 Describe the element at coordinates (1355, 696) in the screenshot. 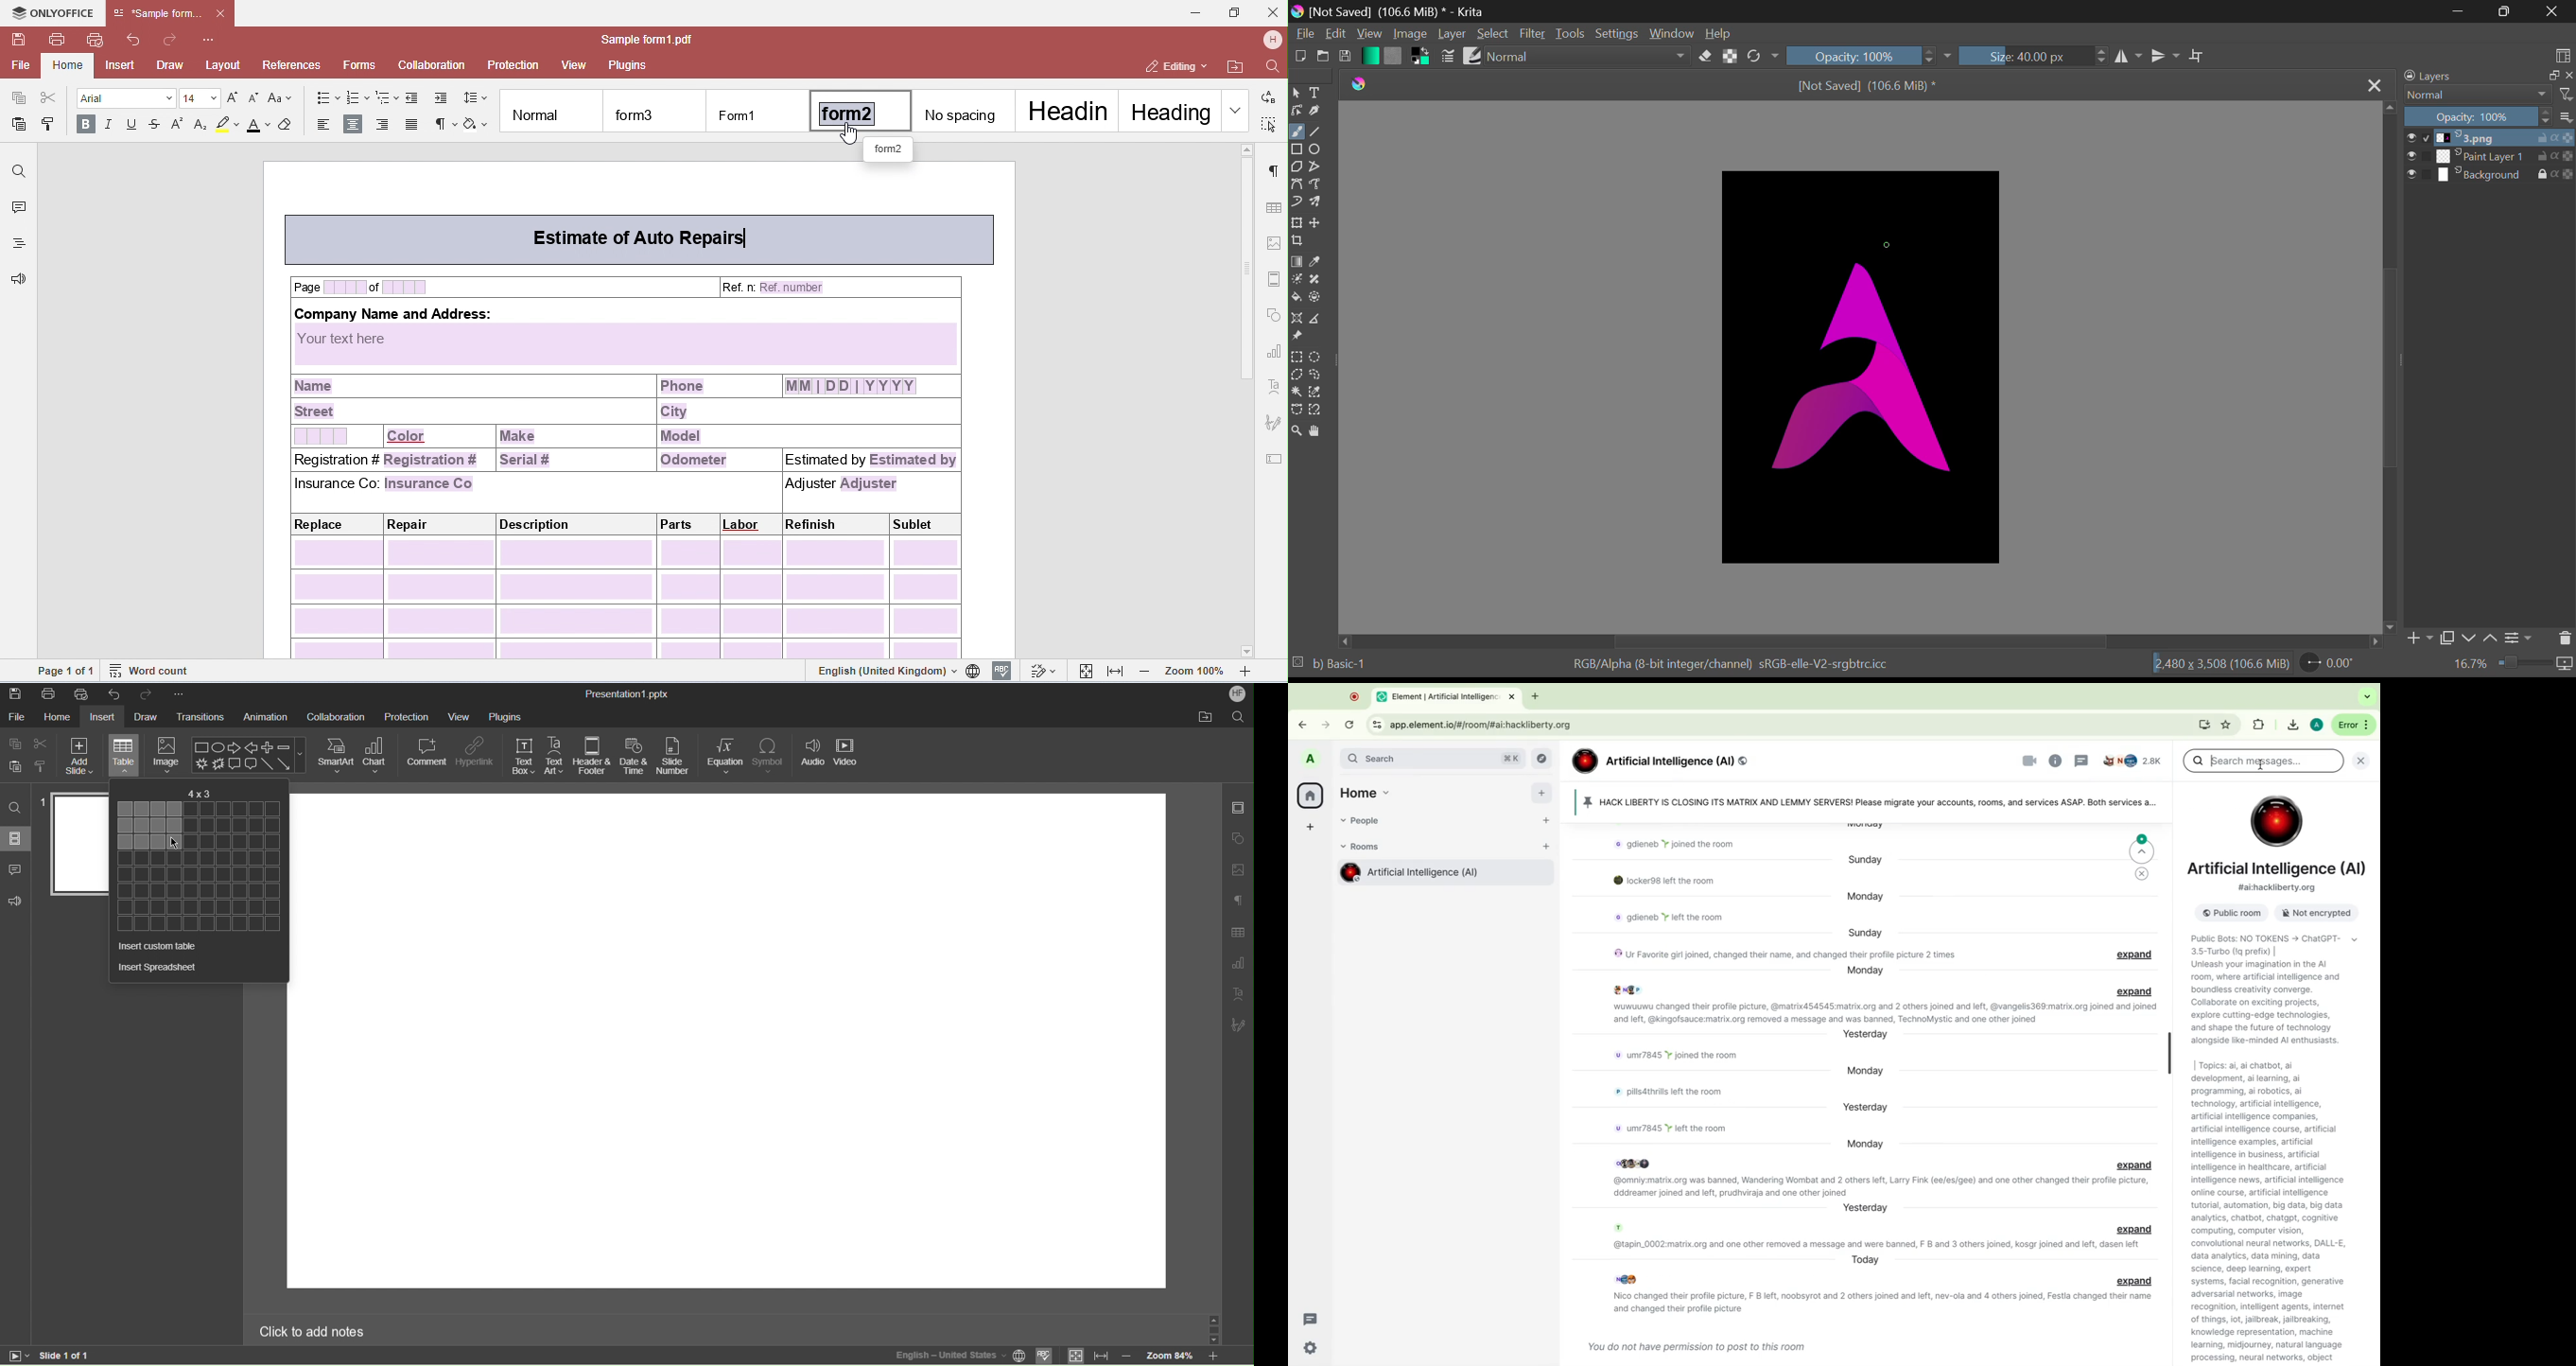

I see `recording` at that location.